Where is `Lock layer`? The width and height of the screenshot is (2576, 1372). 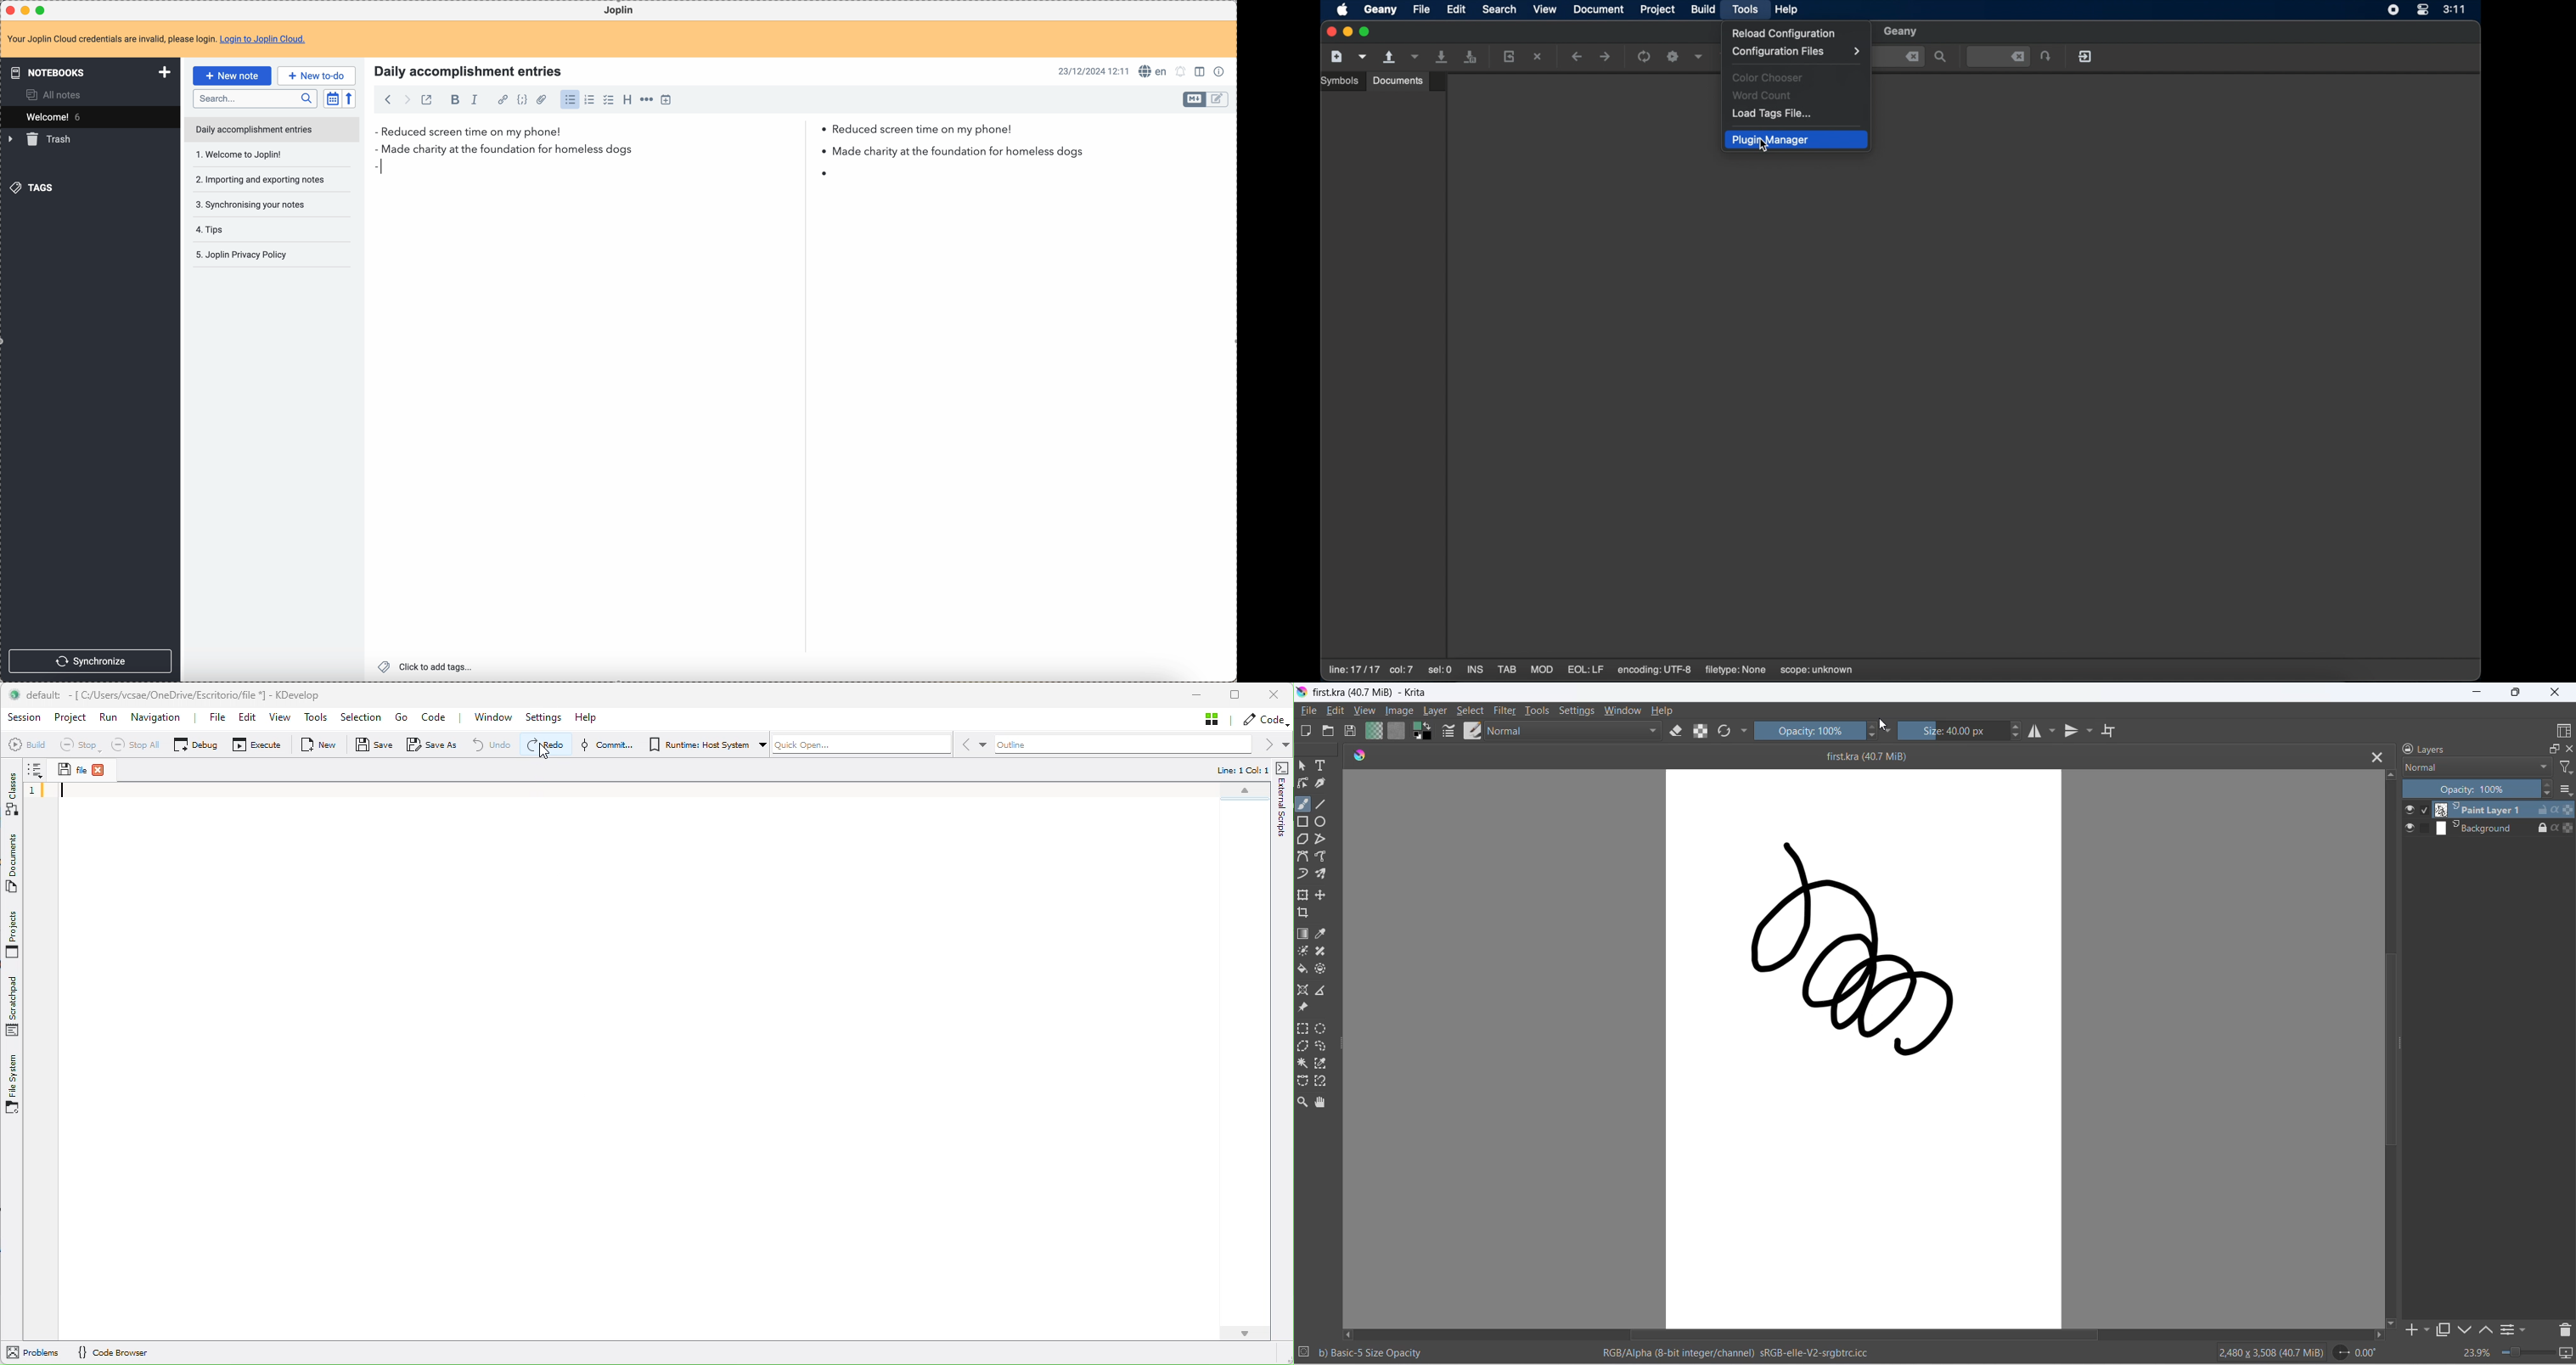 Lock layer is located at coordinates (2538, 829).